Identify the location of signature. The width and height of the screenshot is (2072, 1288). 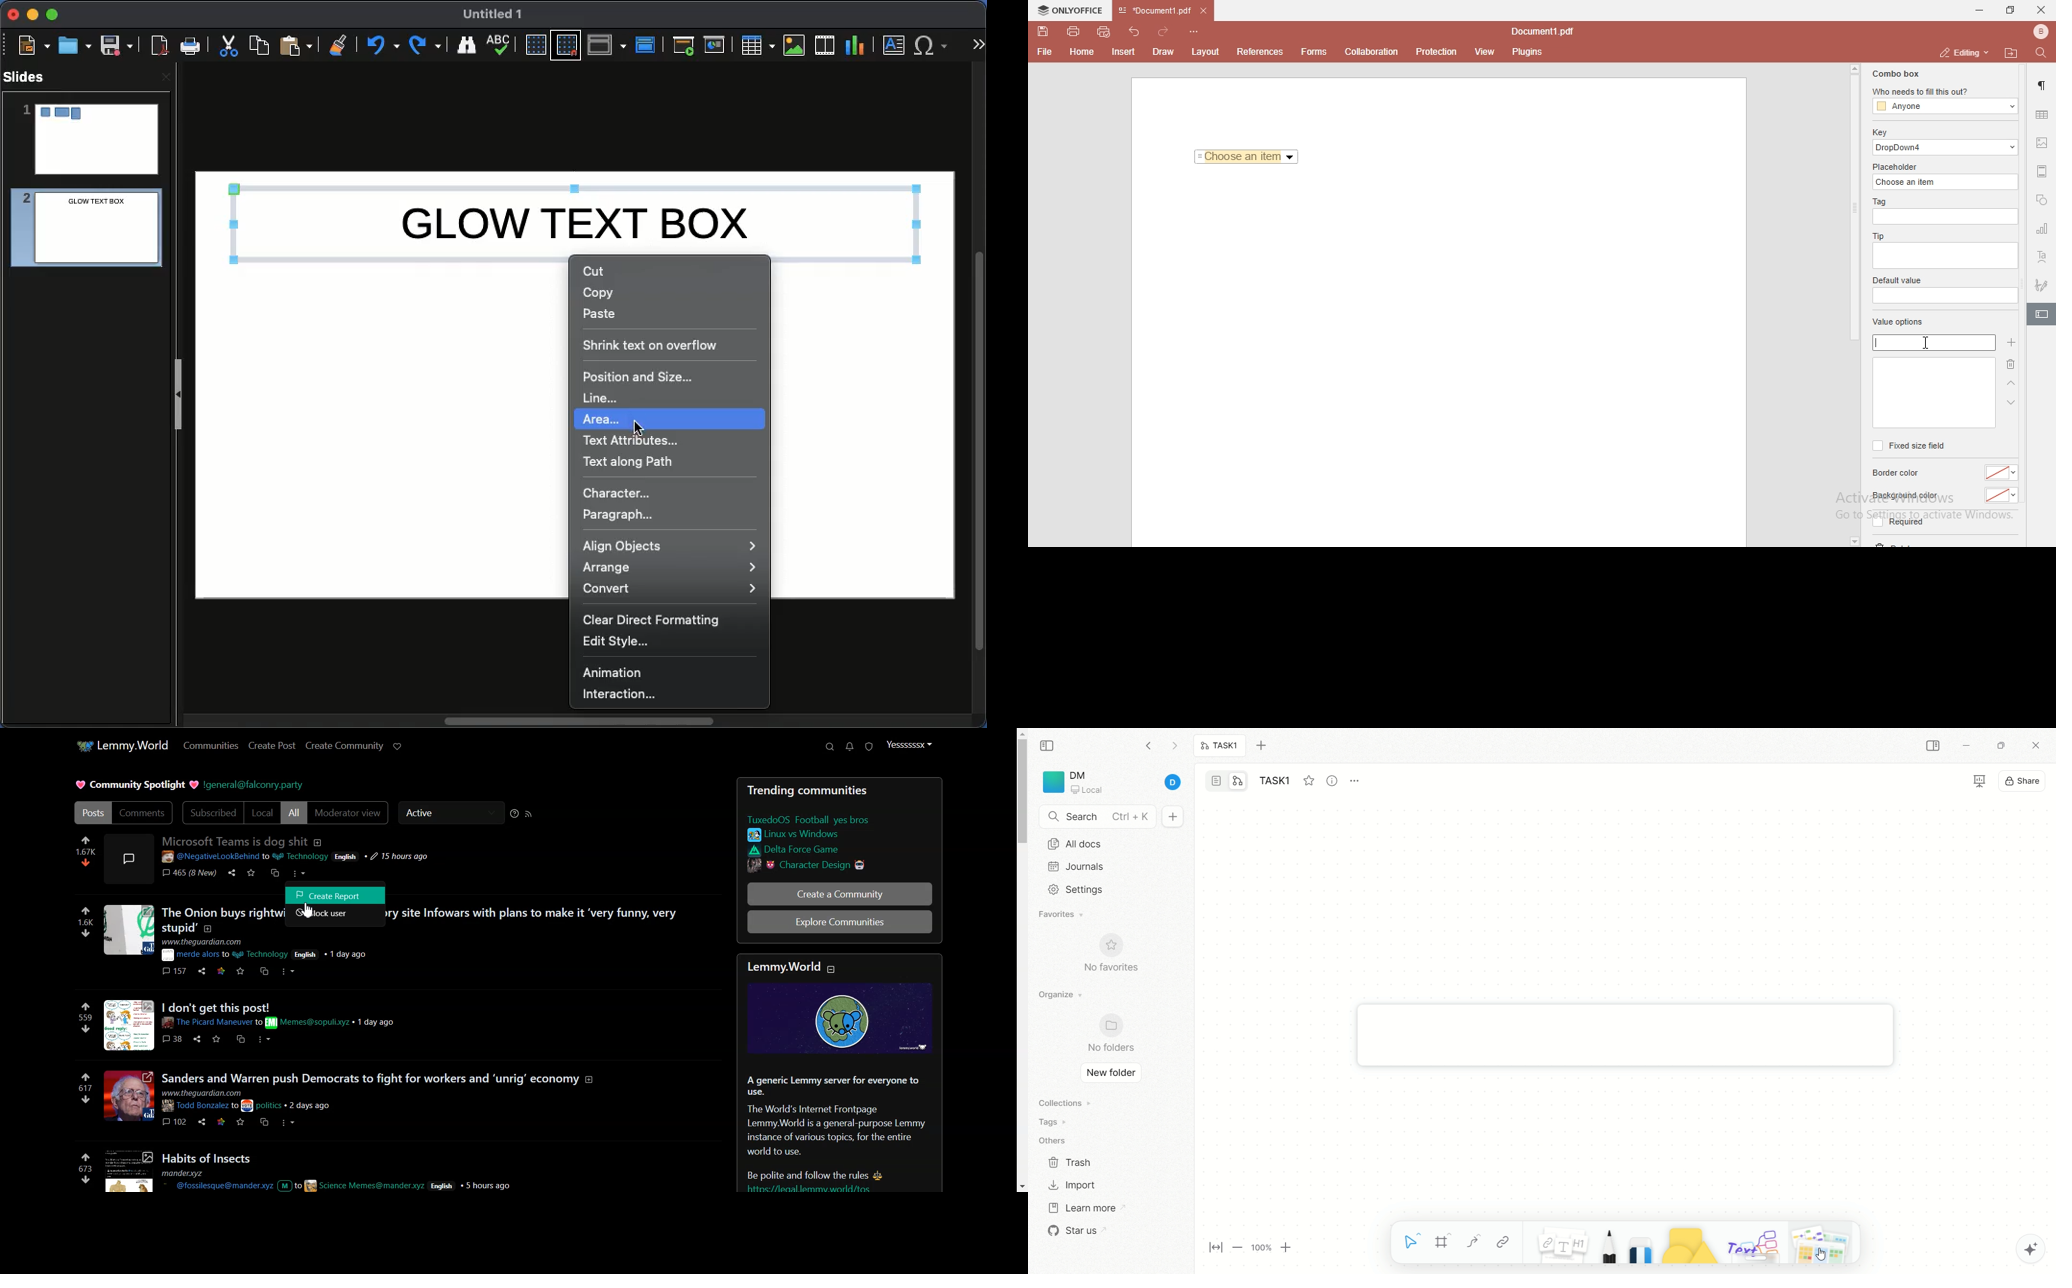
(2042, 283).